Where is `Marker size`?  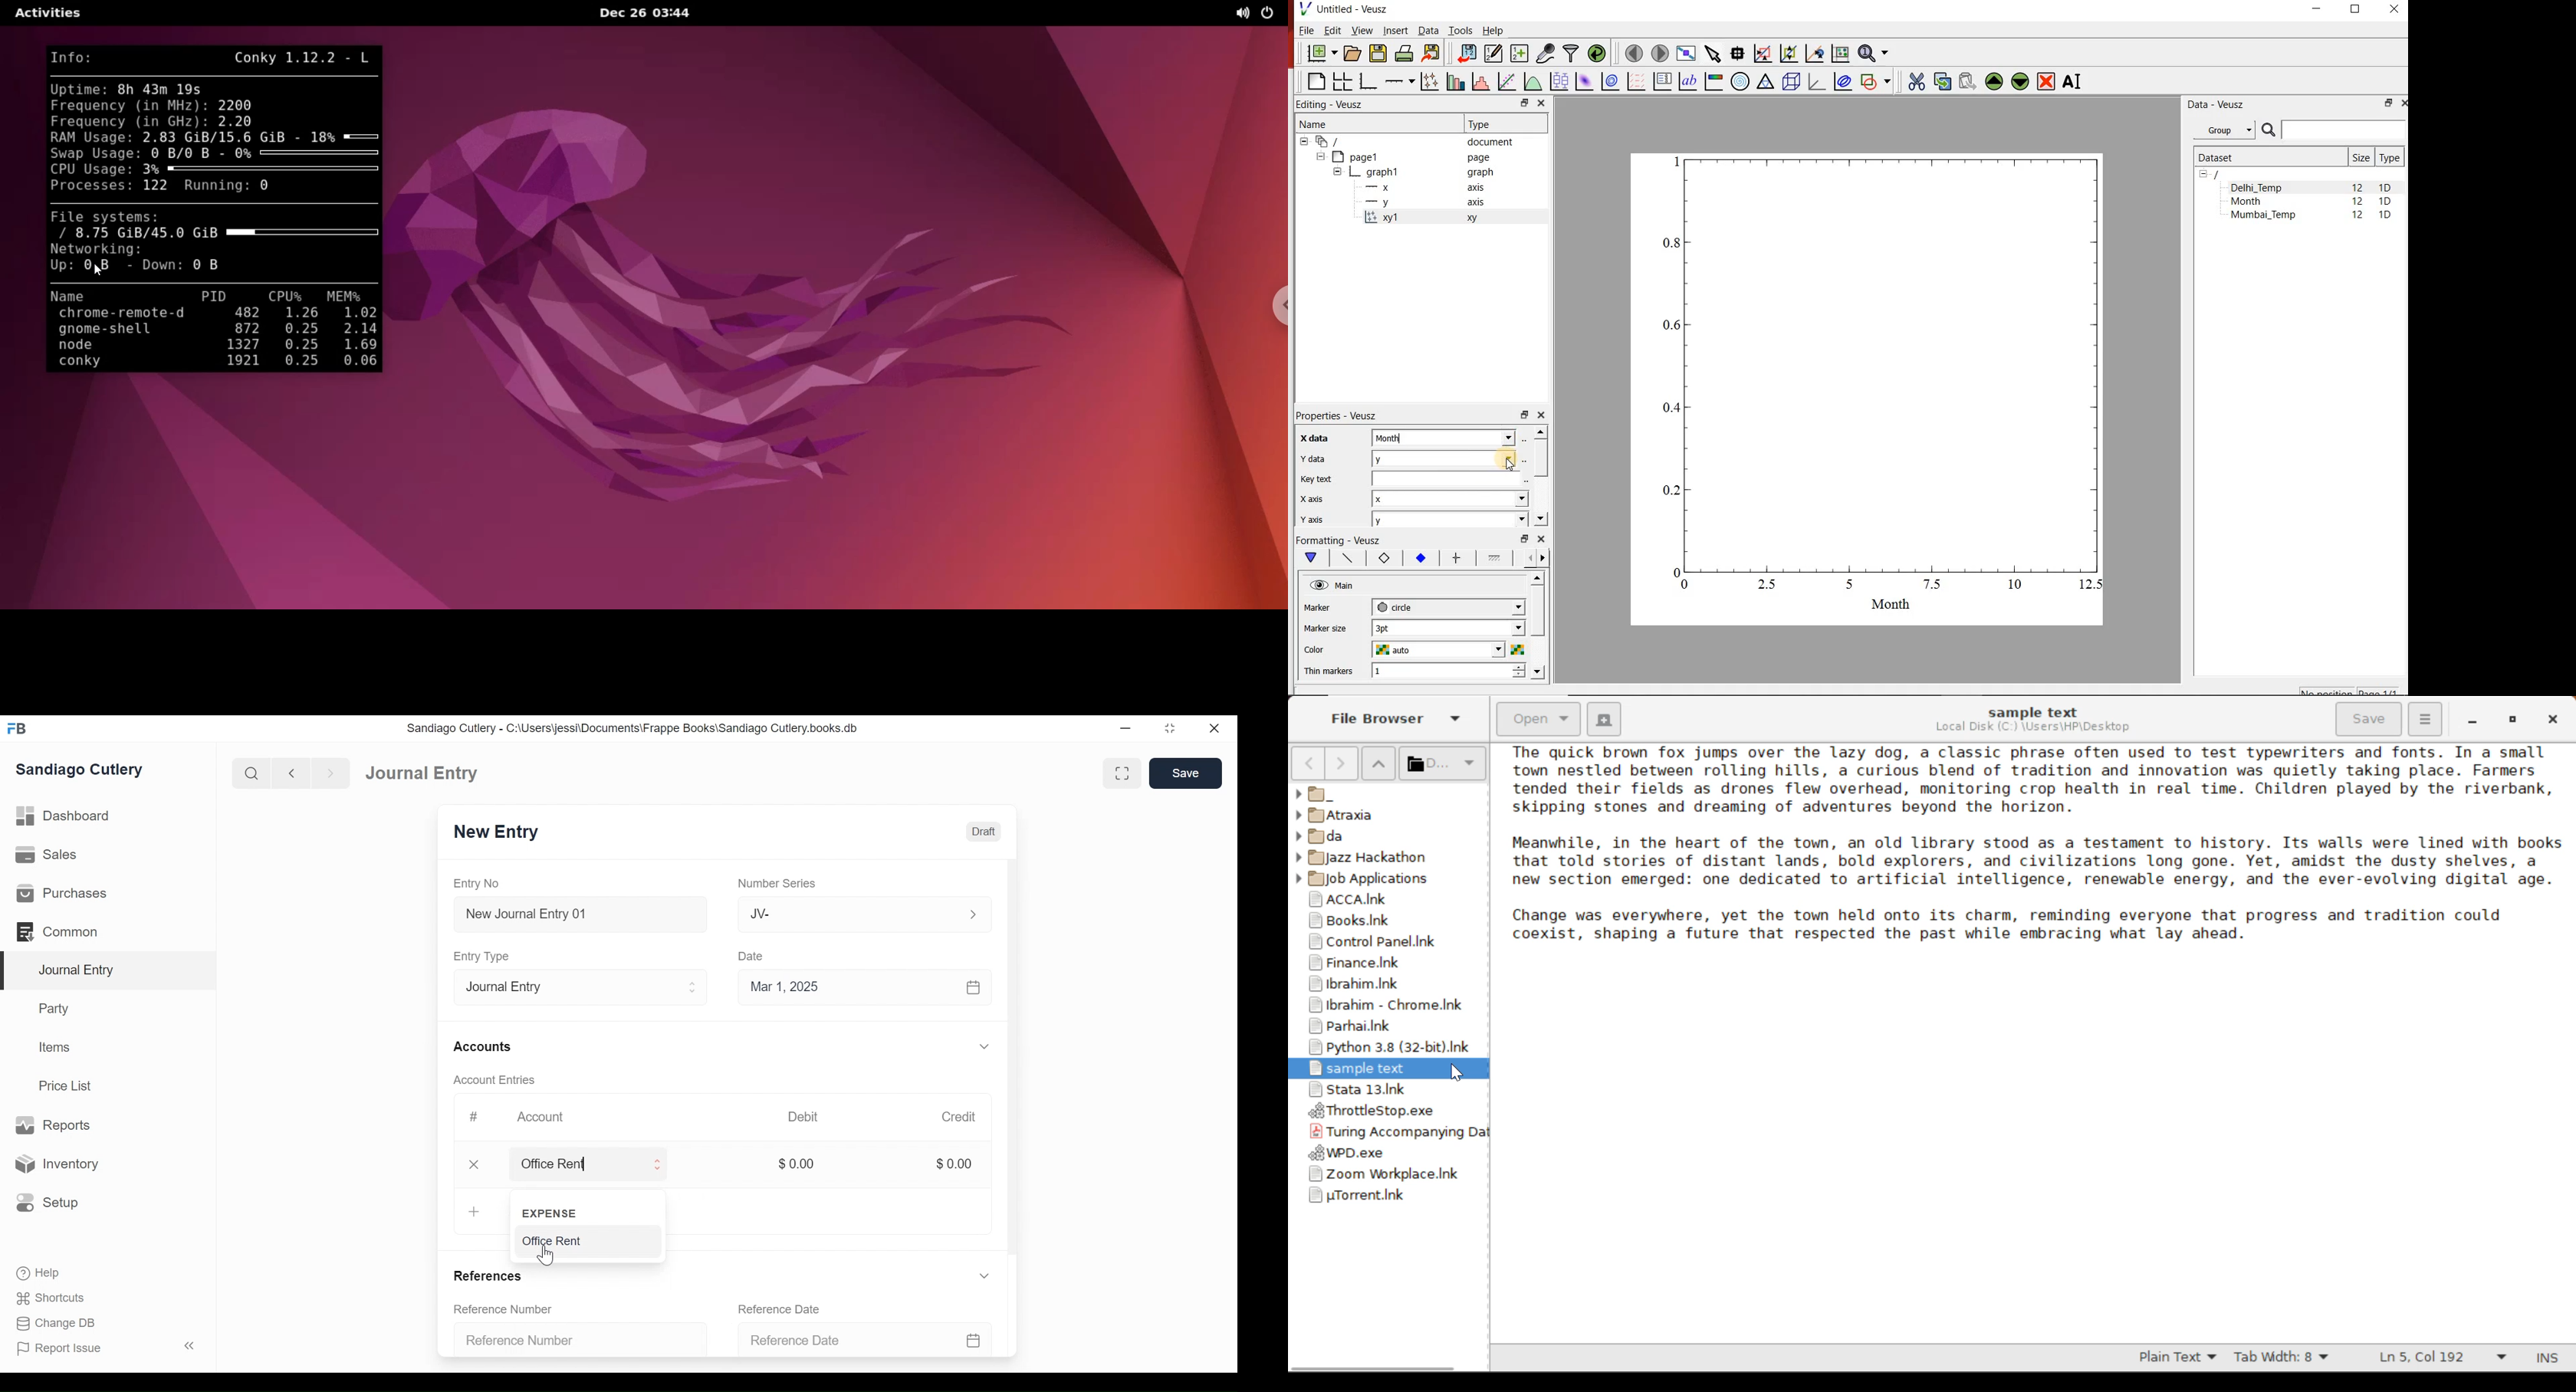
Marker size is located at coordinates (1325, 629).